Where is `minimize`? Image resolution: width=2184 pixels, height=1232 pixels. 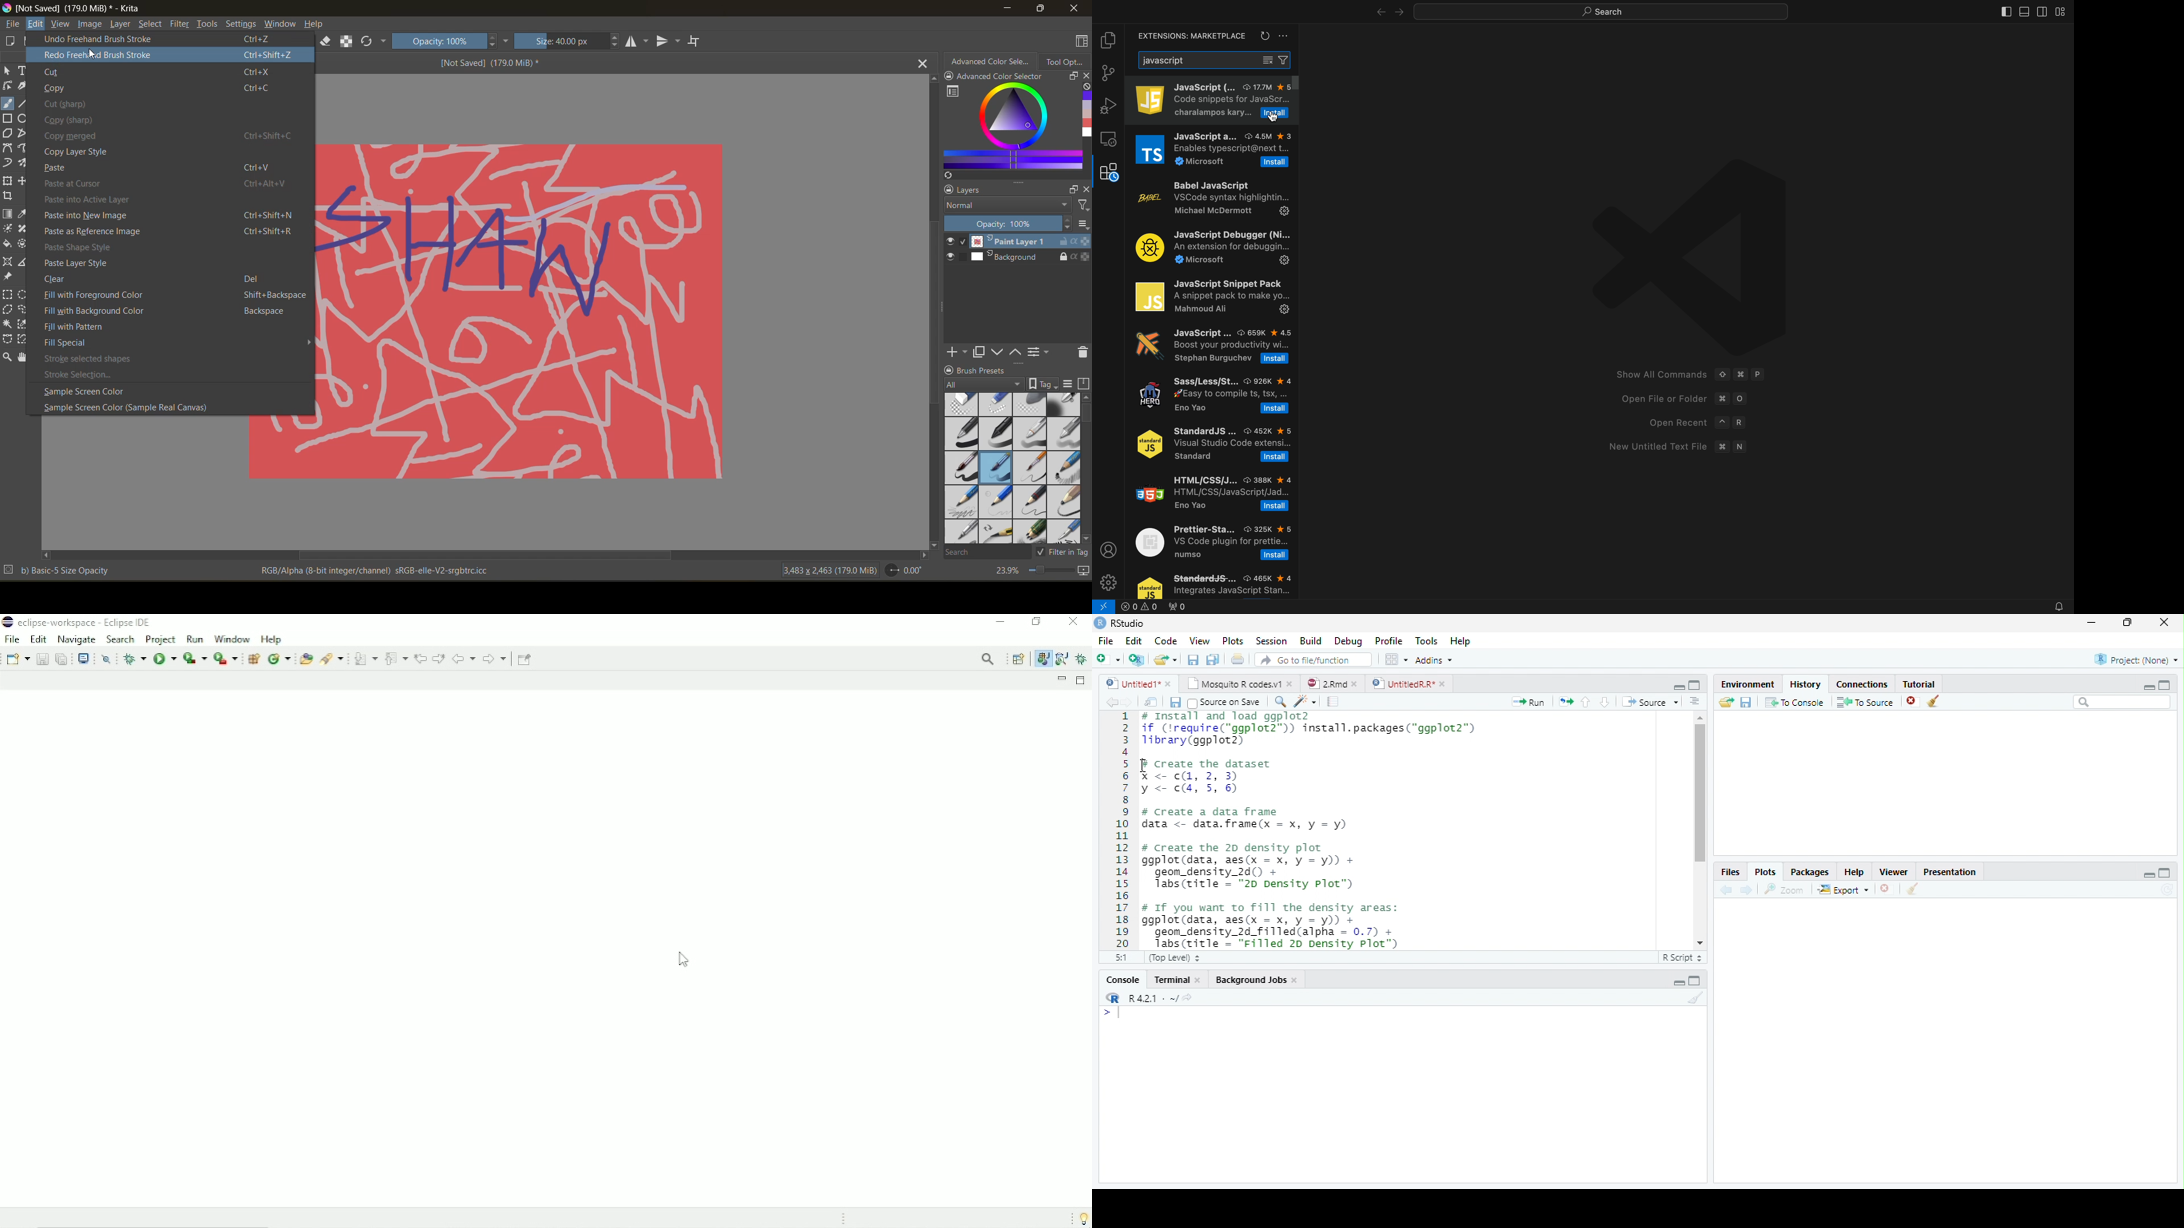 minimize is located at coordinates (1007, 8).